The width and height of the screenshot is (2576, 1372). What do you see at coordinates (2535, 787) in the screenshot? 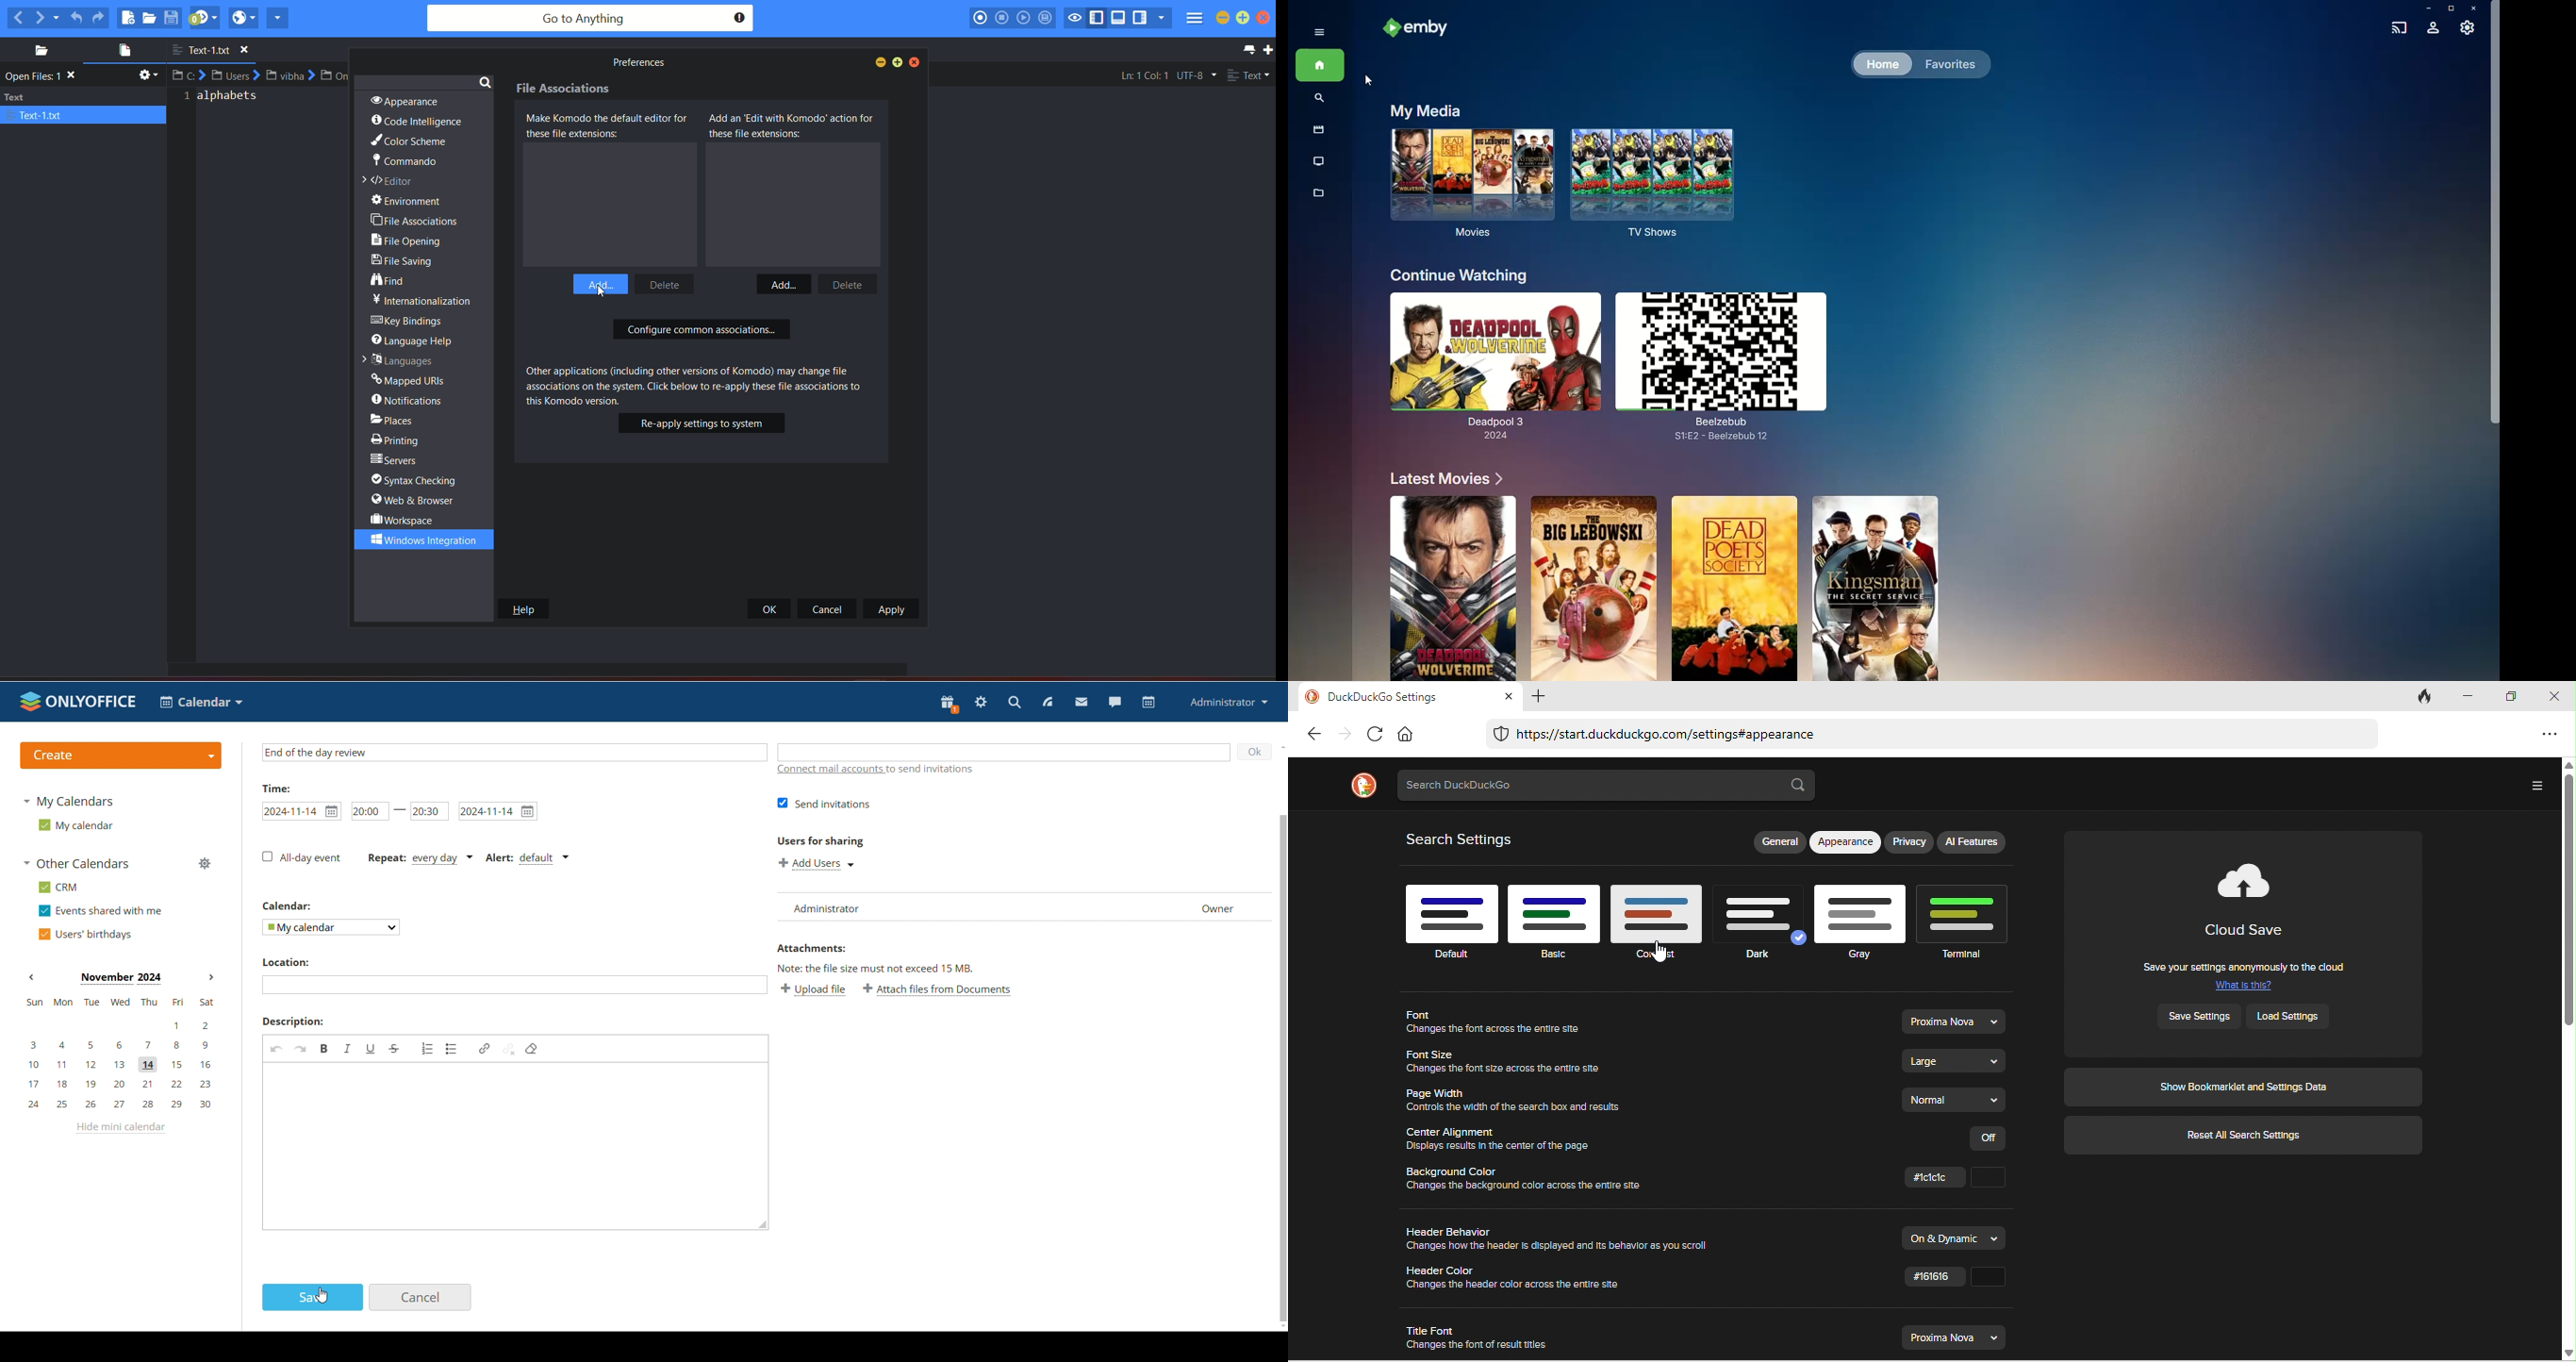
I see `more options` at bounding box center [2535, 787].